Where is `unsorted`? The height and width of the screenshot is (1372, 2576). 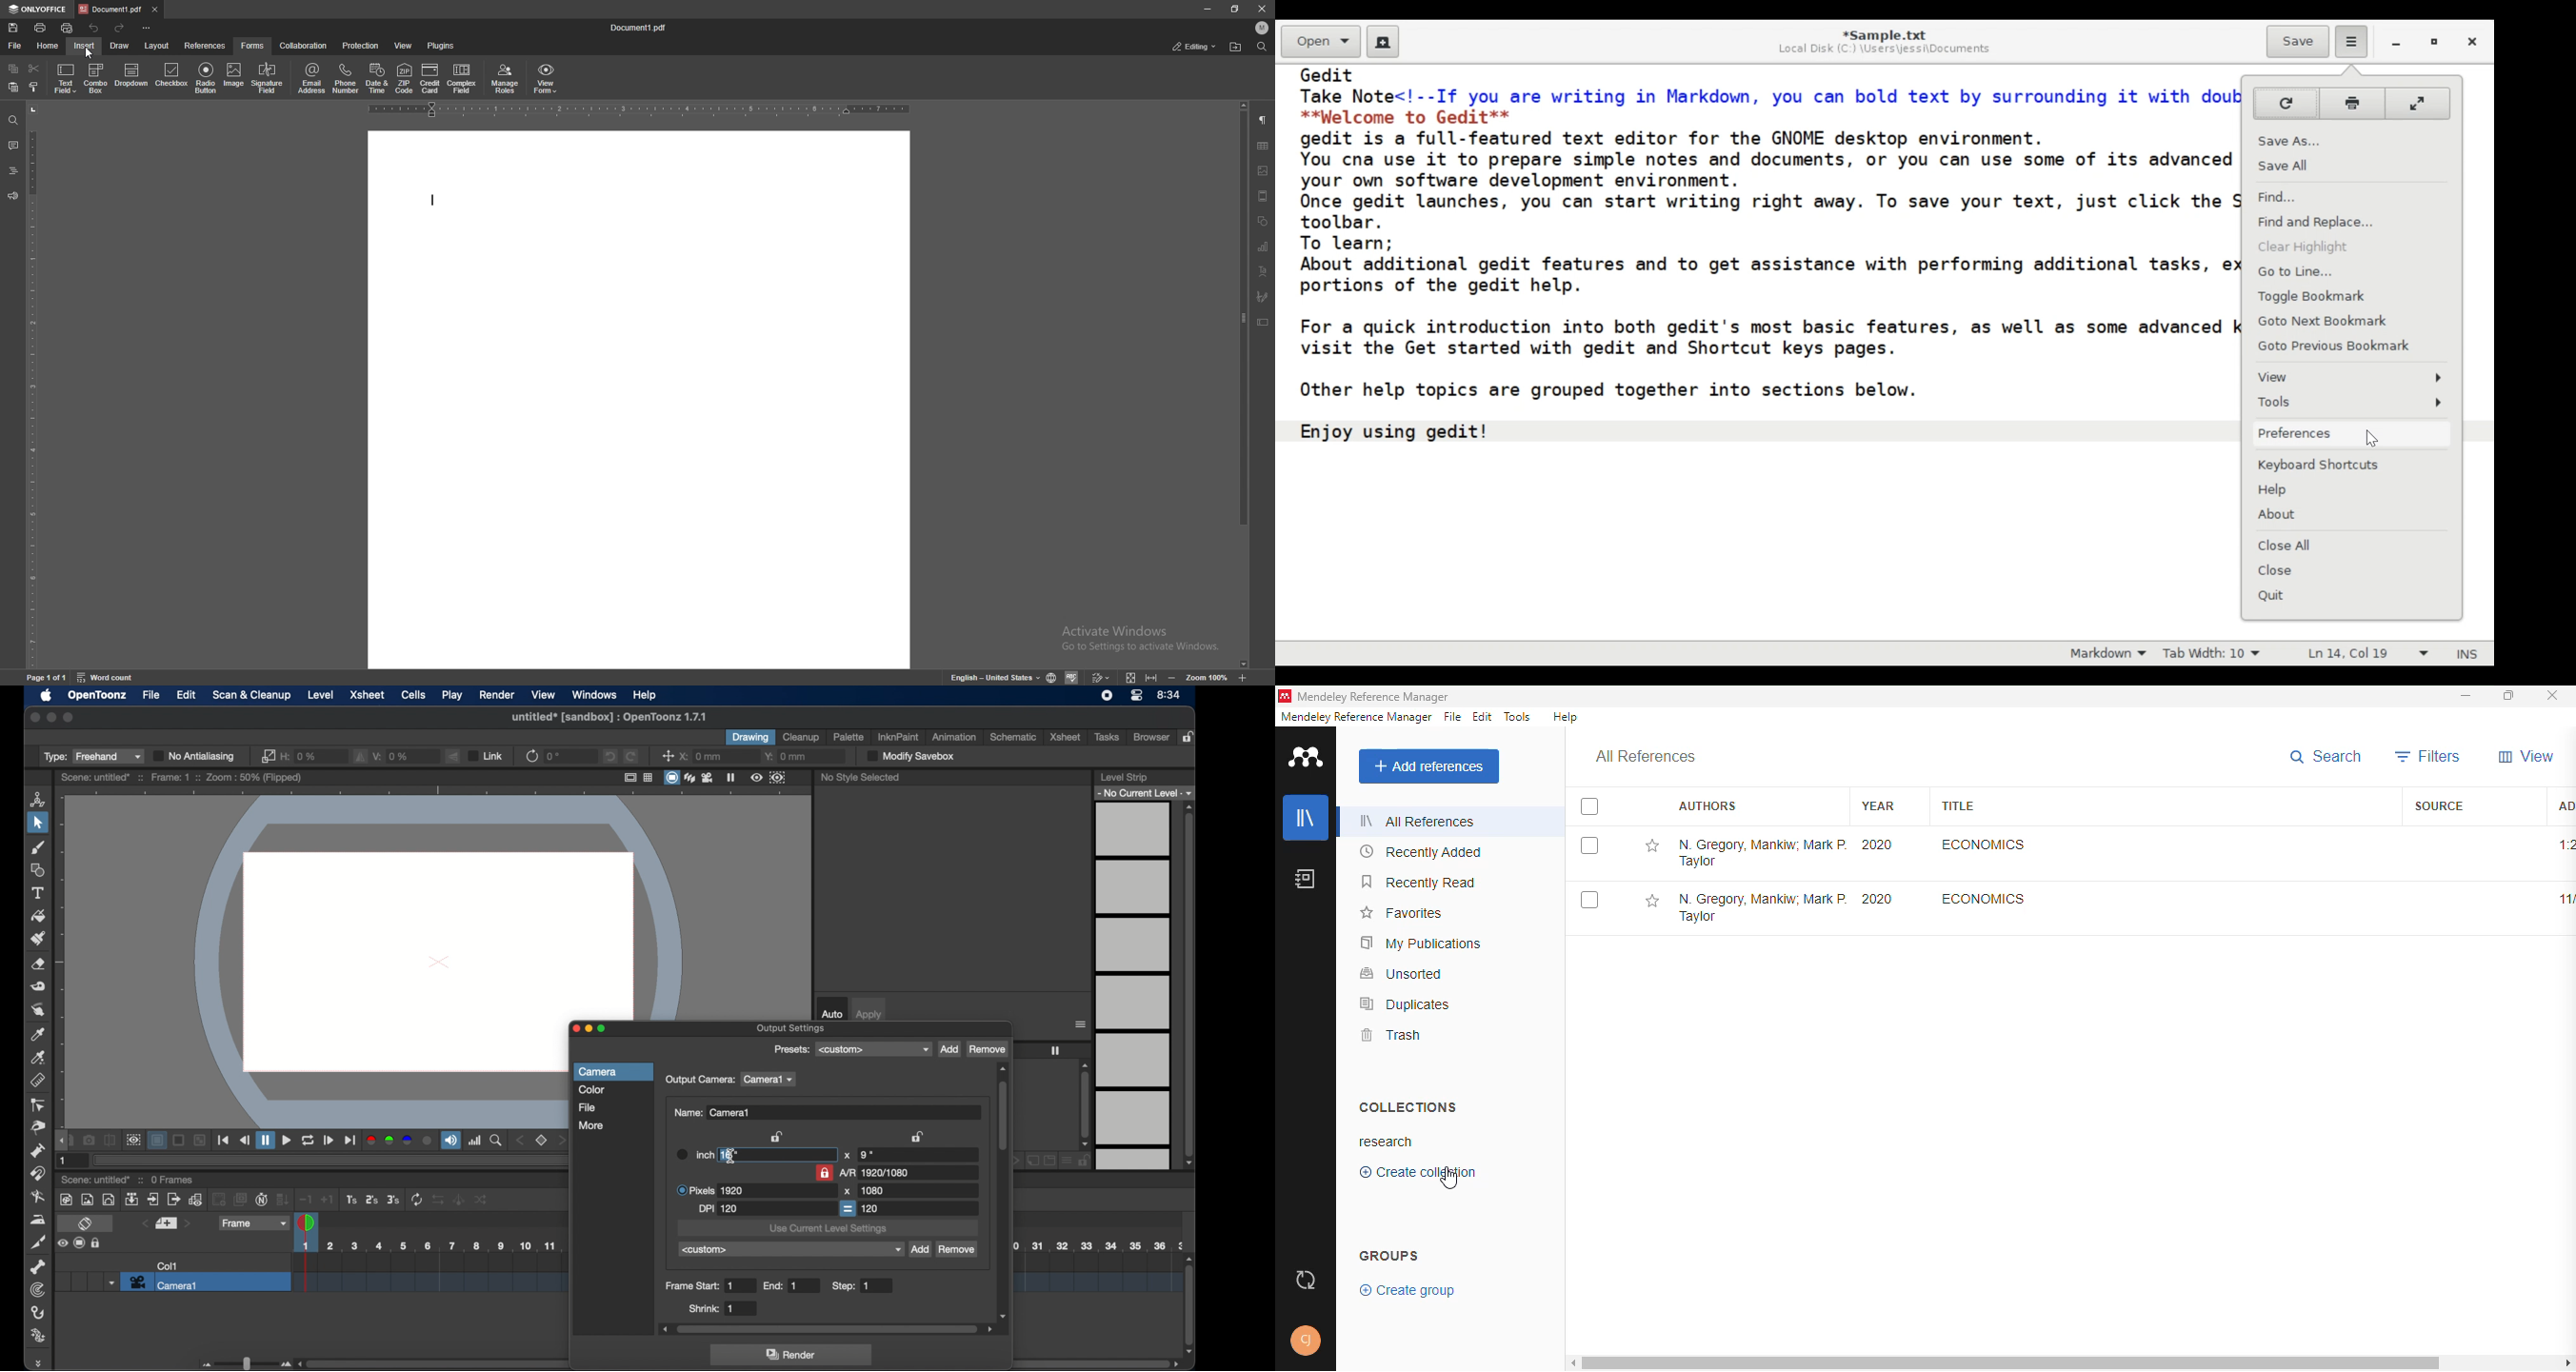 unsorted is located at coordinates (1402, 973).